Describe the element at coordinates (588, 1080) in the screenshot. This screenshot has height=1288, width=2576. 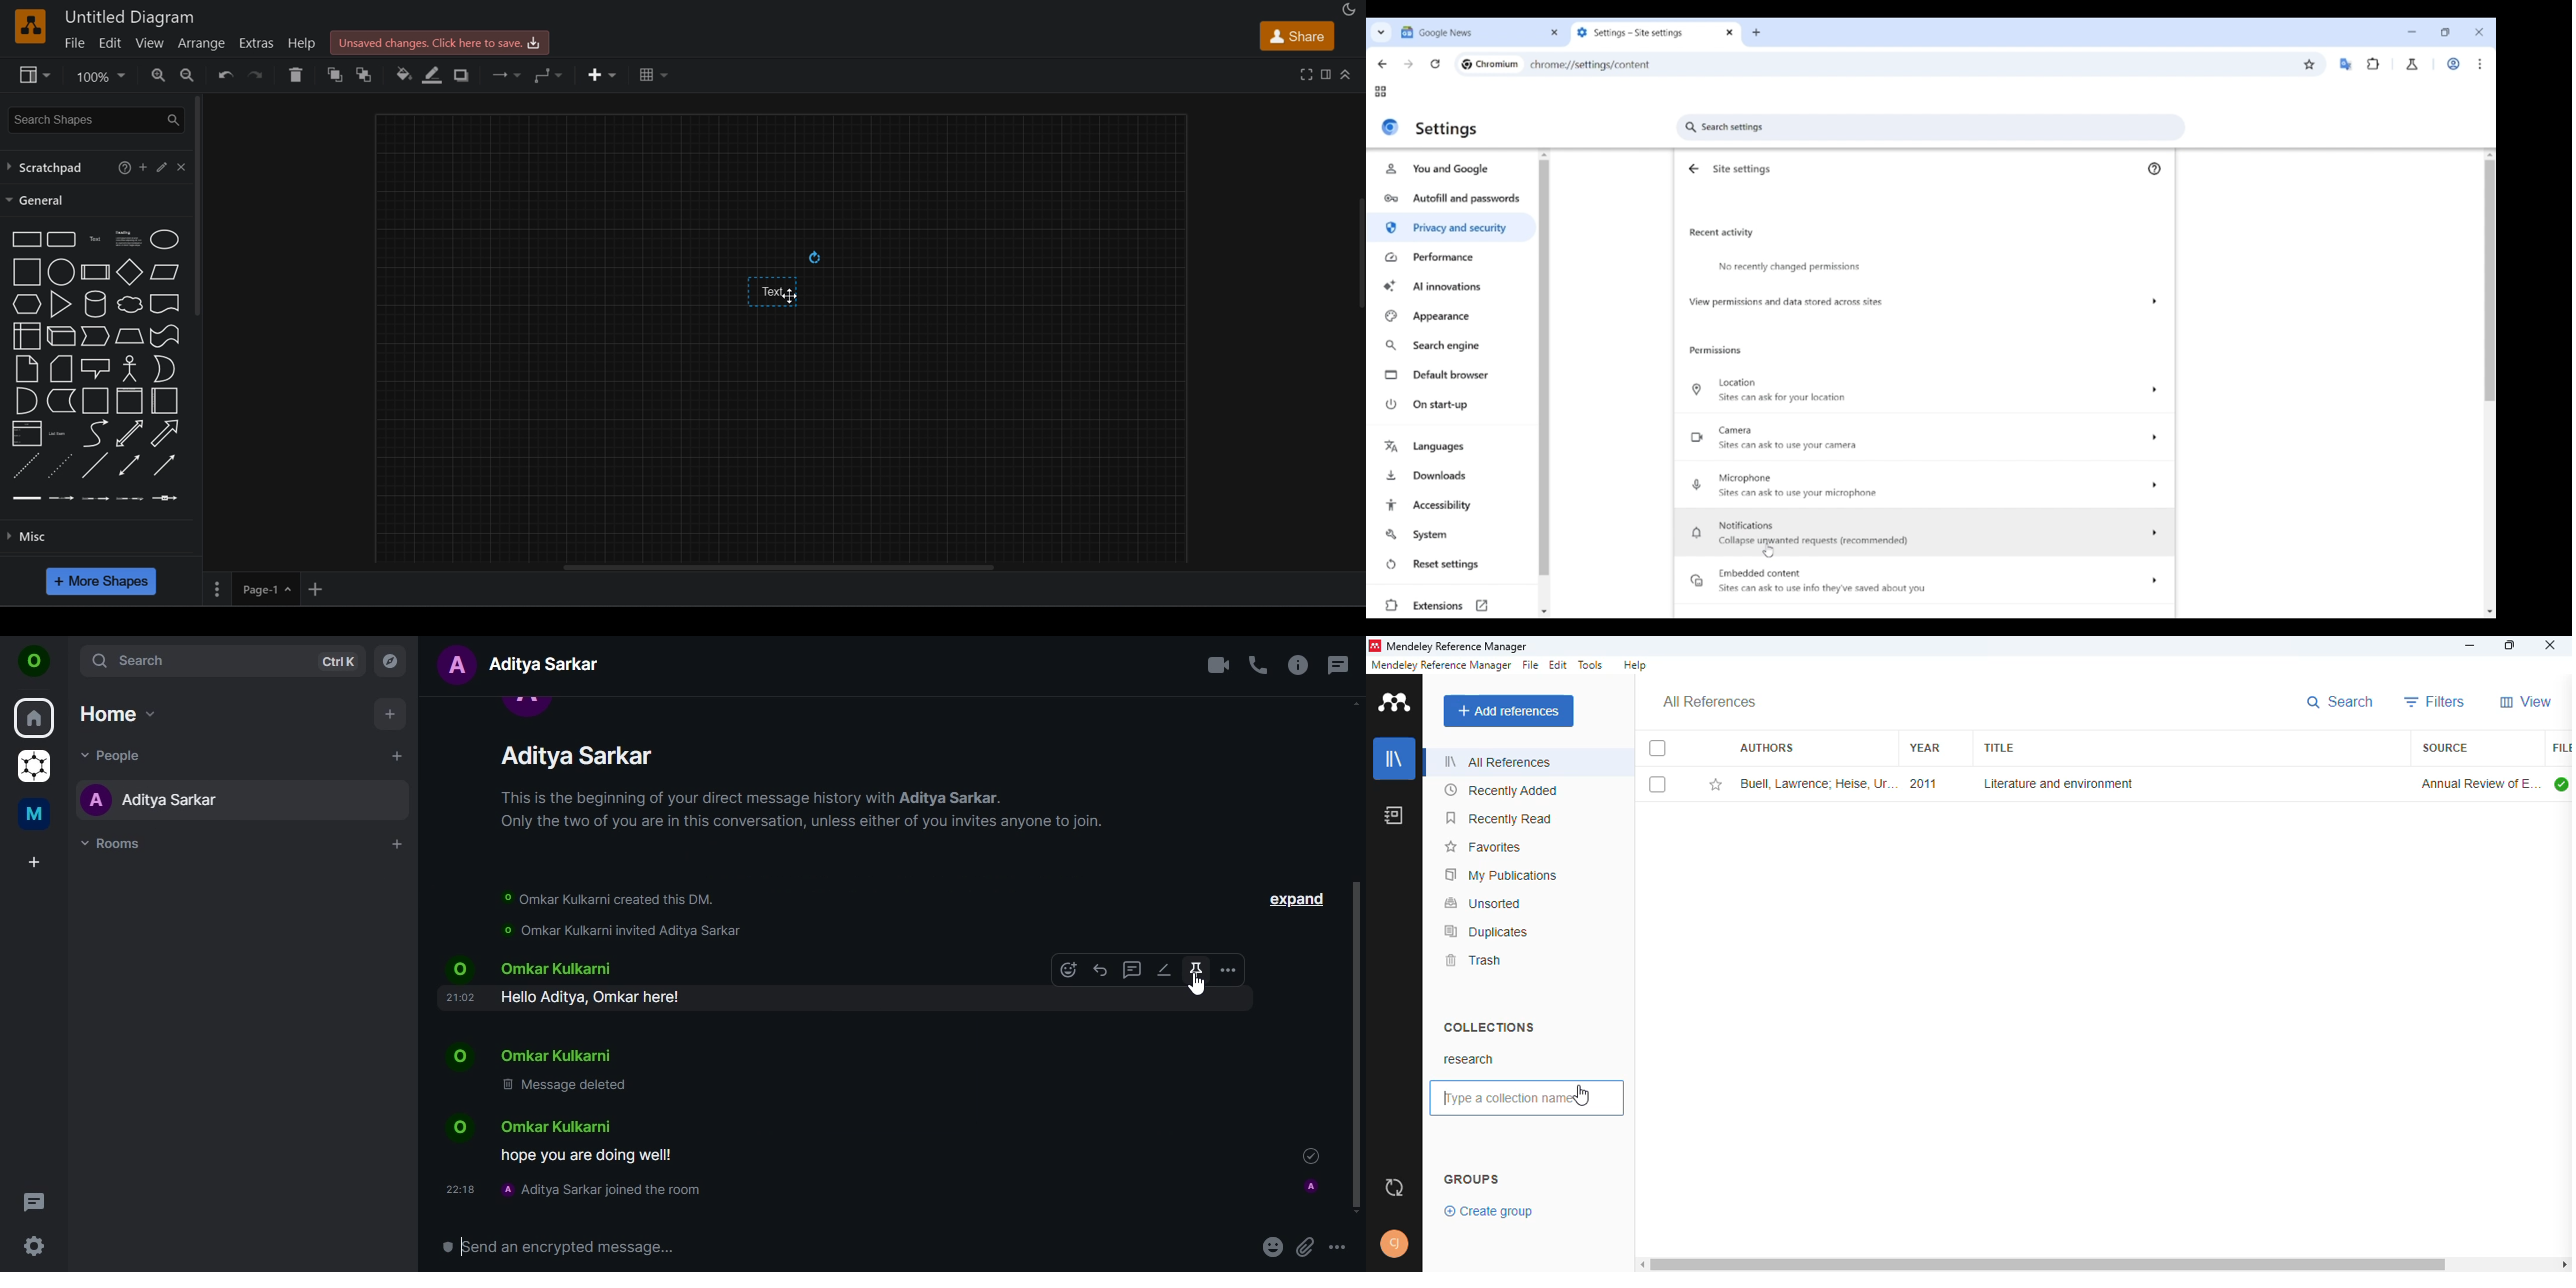
I see `text` at that location.